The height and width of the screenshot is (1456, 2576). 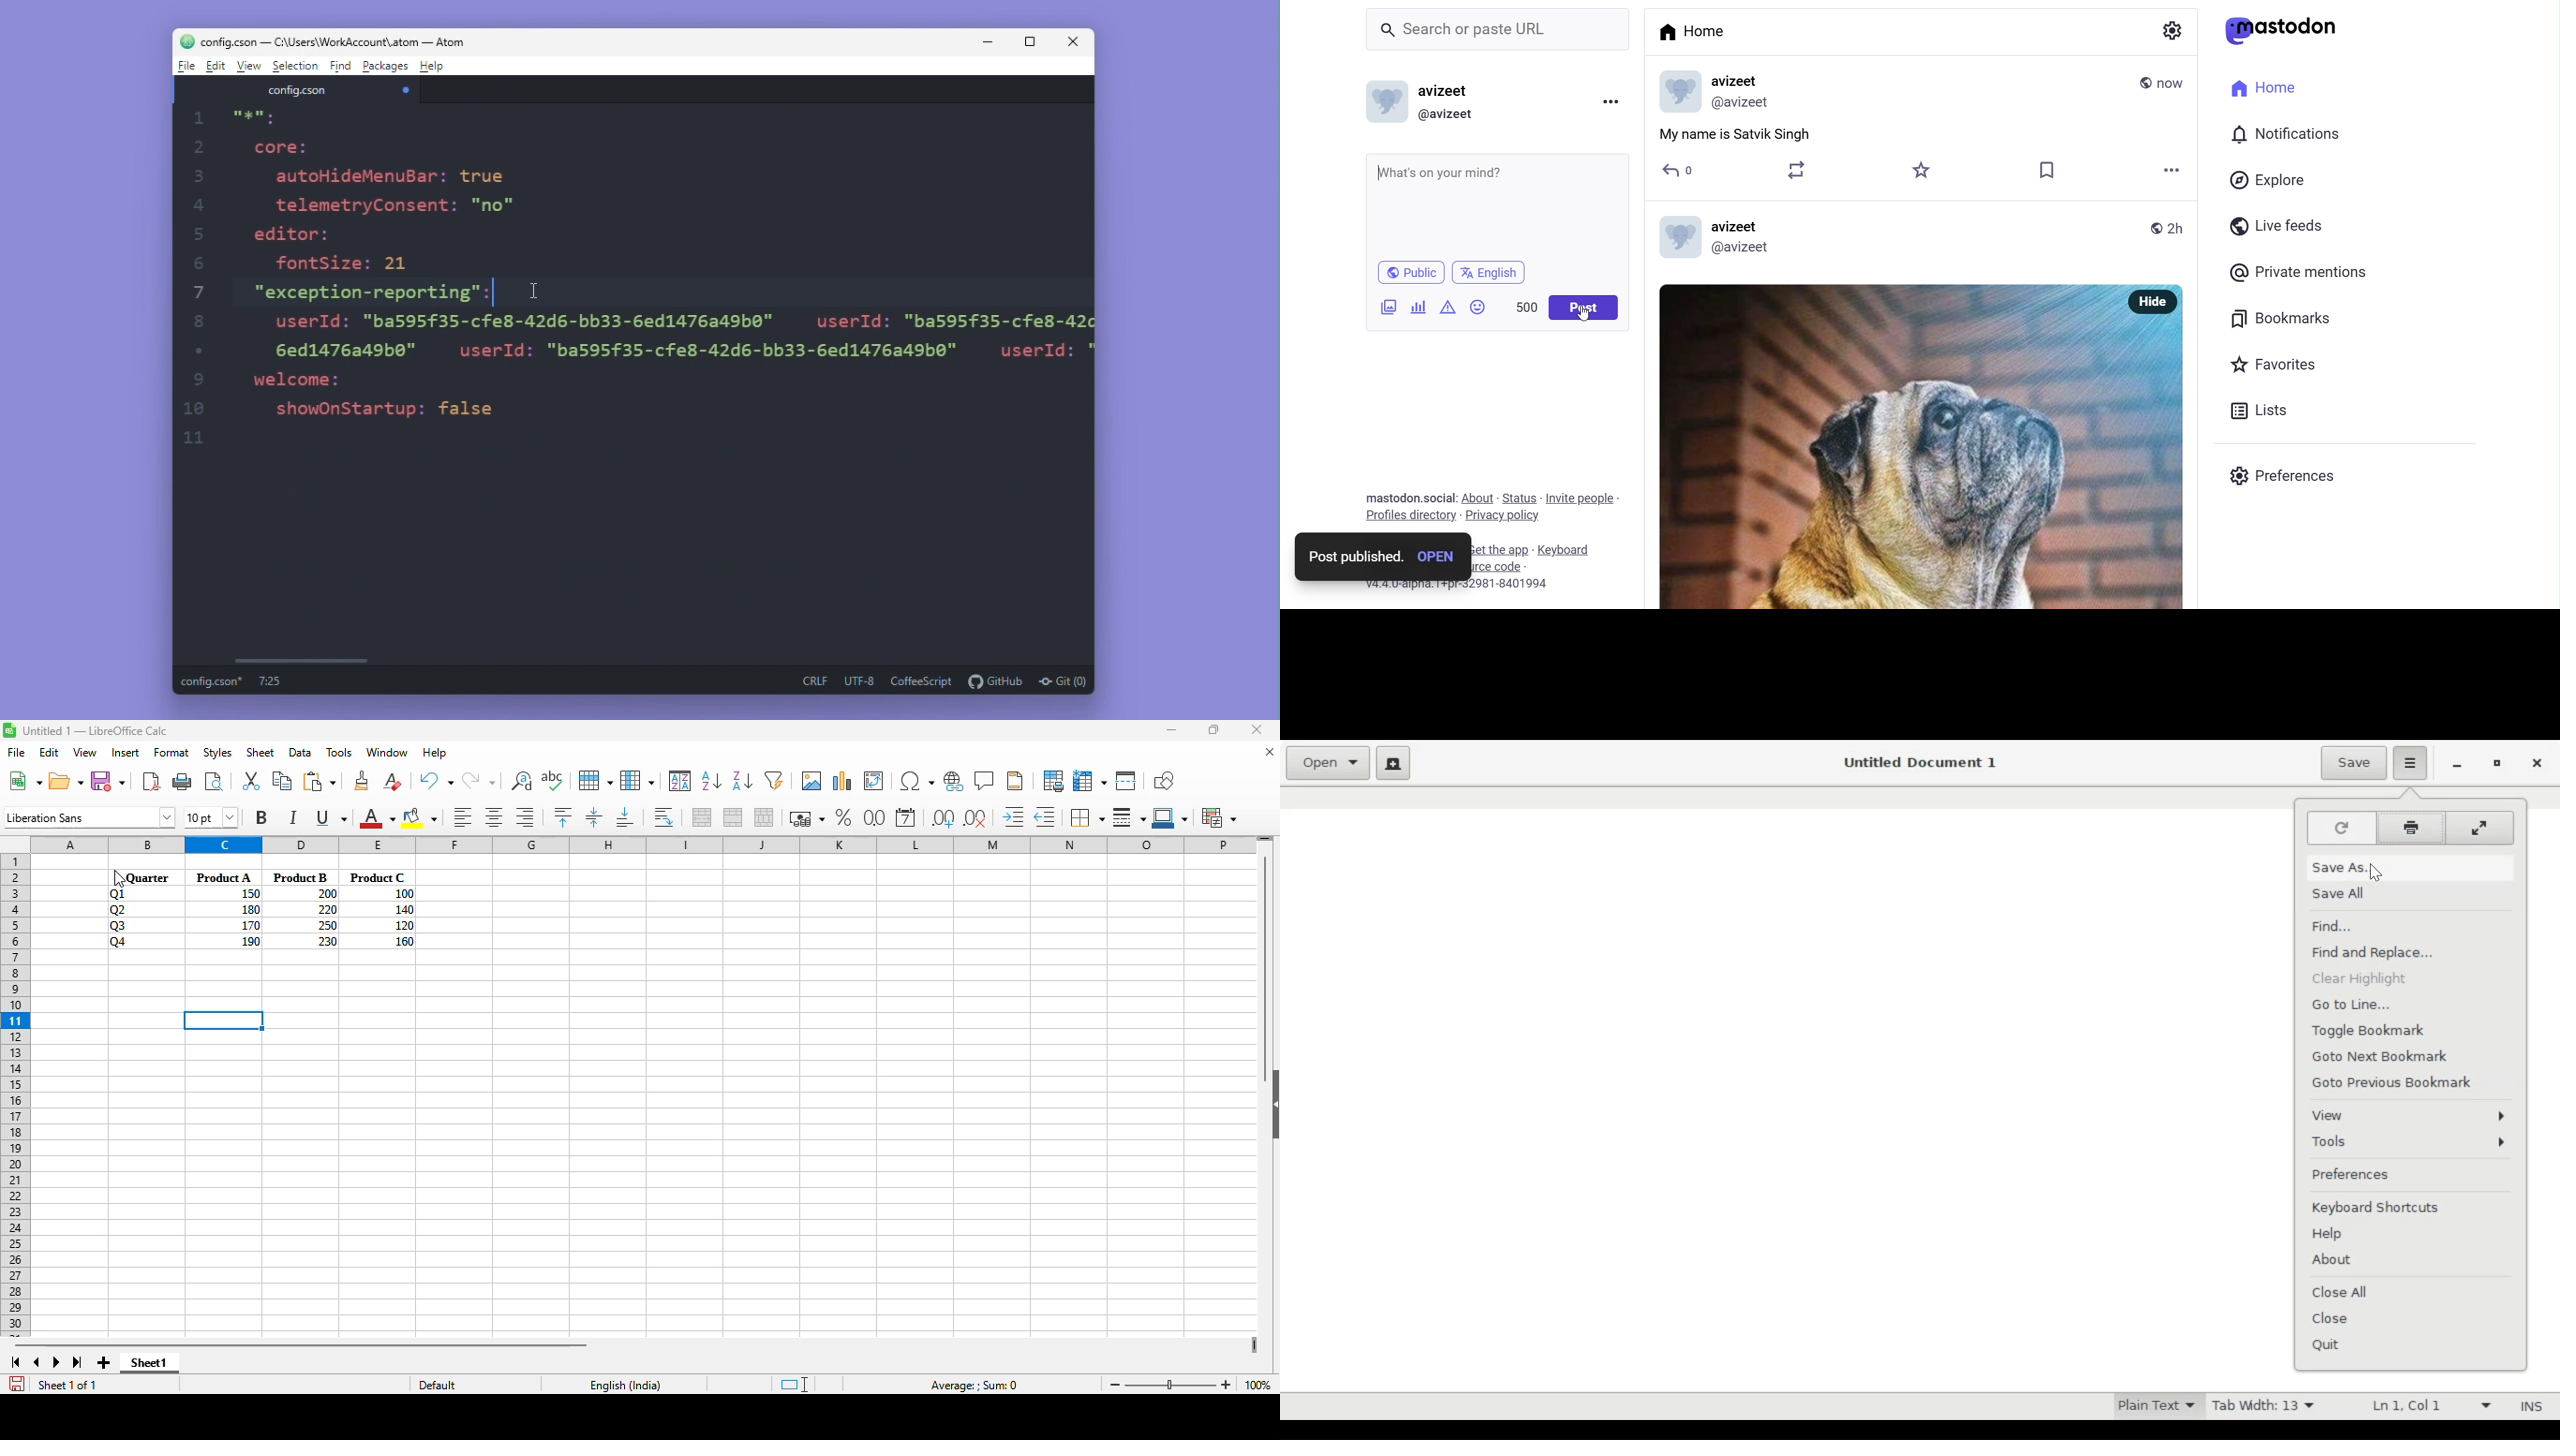 I want to click on 180, so click(x=250, y=909).